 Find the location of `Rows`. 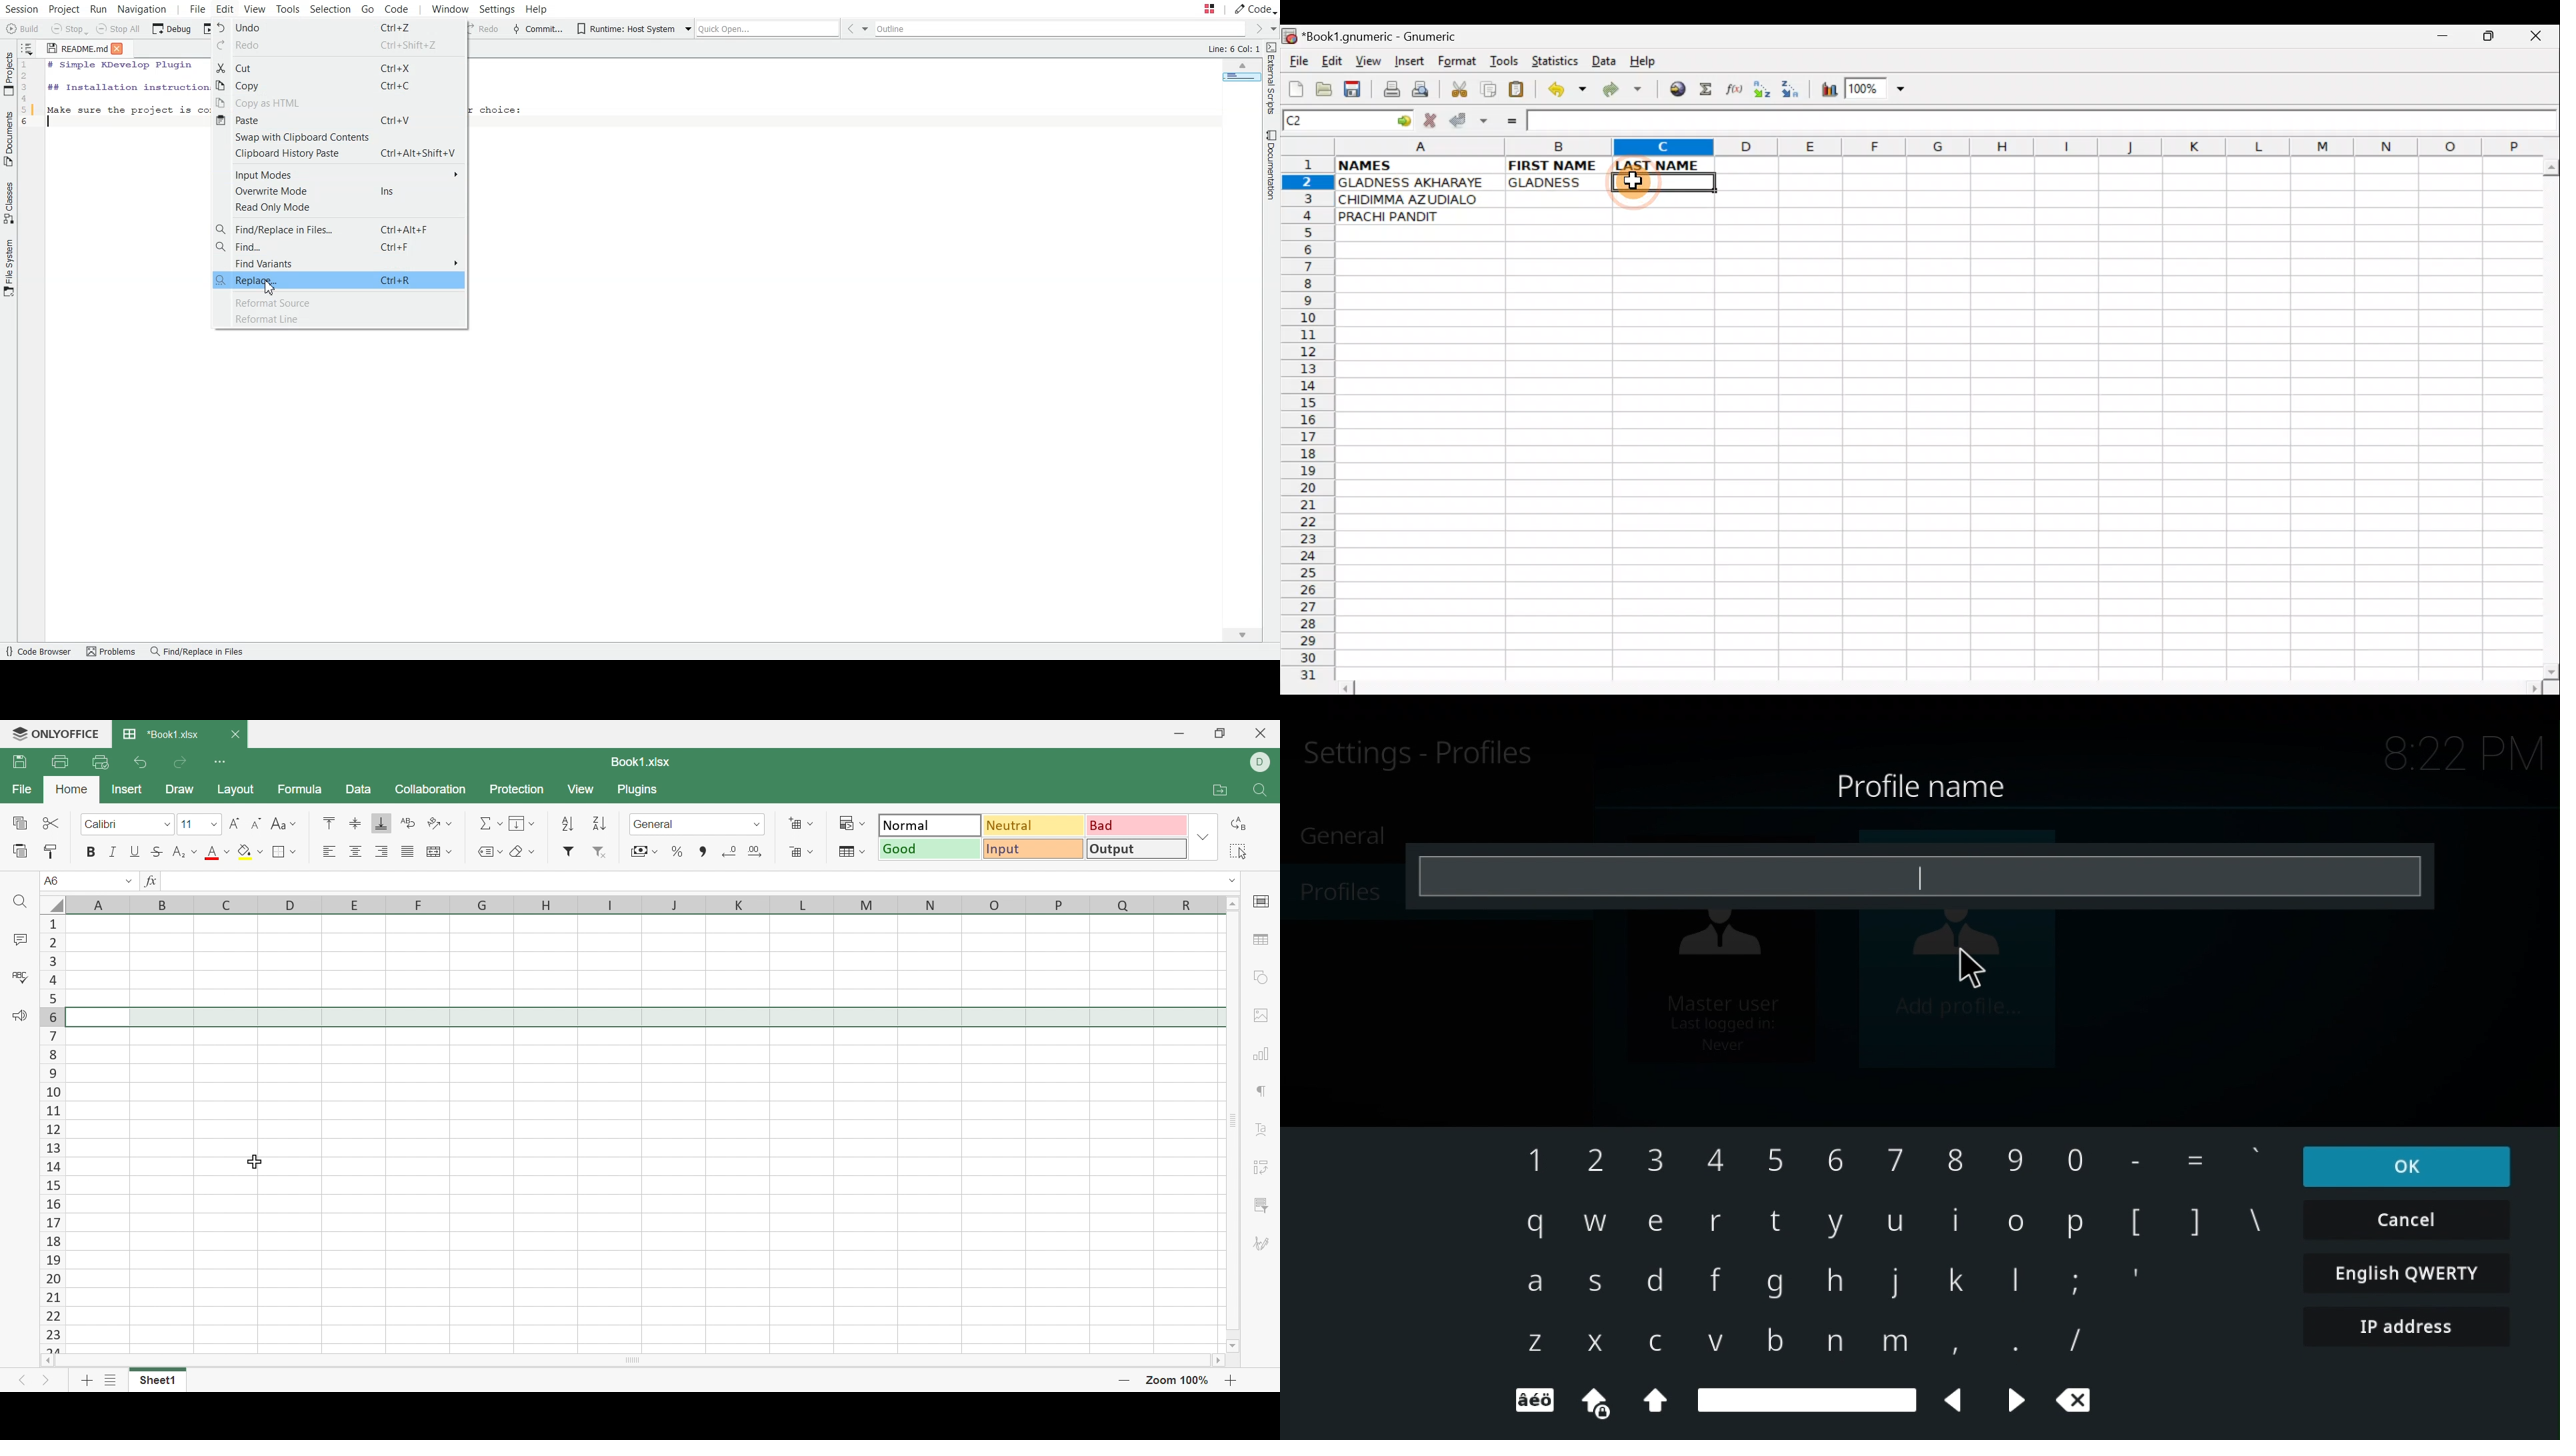

Rows is located at coordinates (1308, 424).